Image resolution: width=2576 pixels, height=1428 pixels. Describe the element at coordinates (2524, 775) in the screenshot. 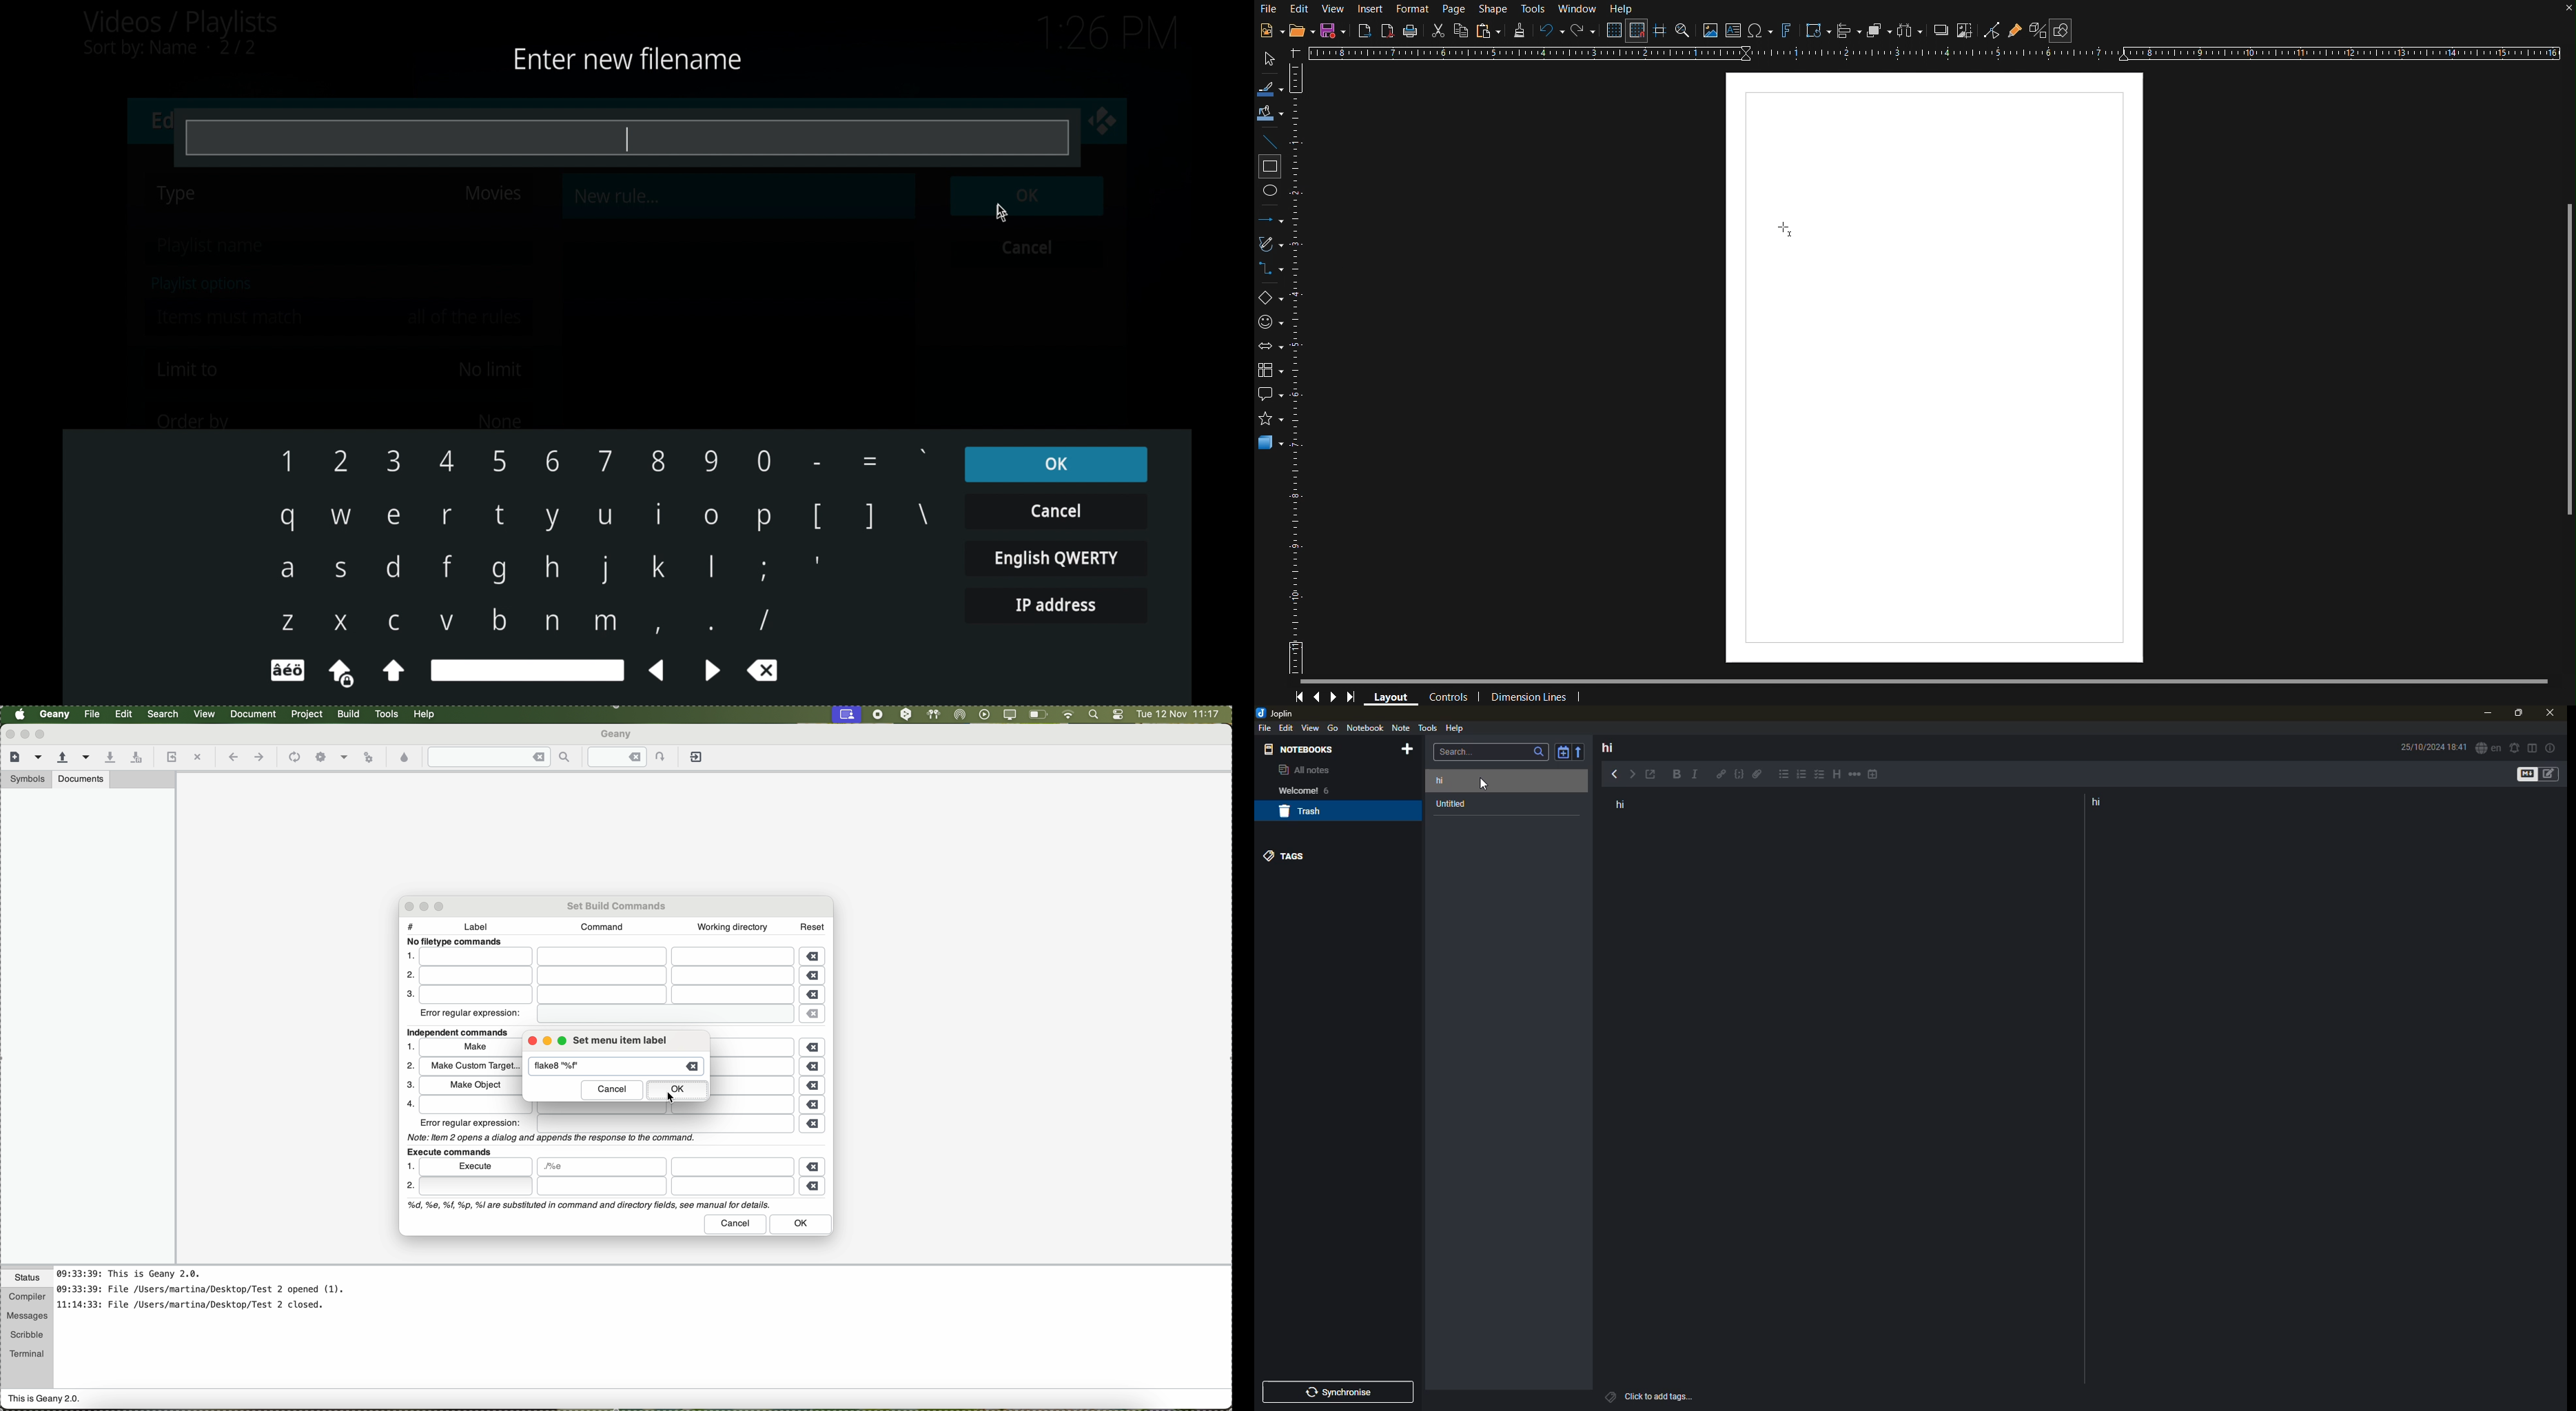

I see `toggle editors` at that location.